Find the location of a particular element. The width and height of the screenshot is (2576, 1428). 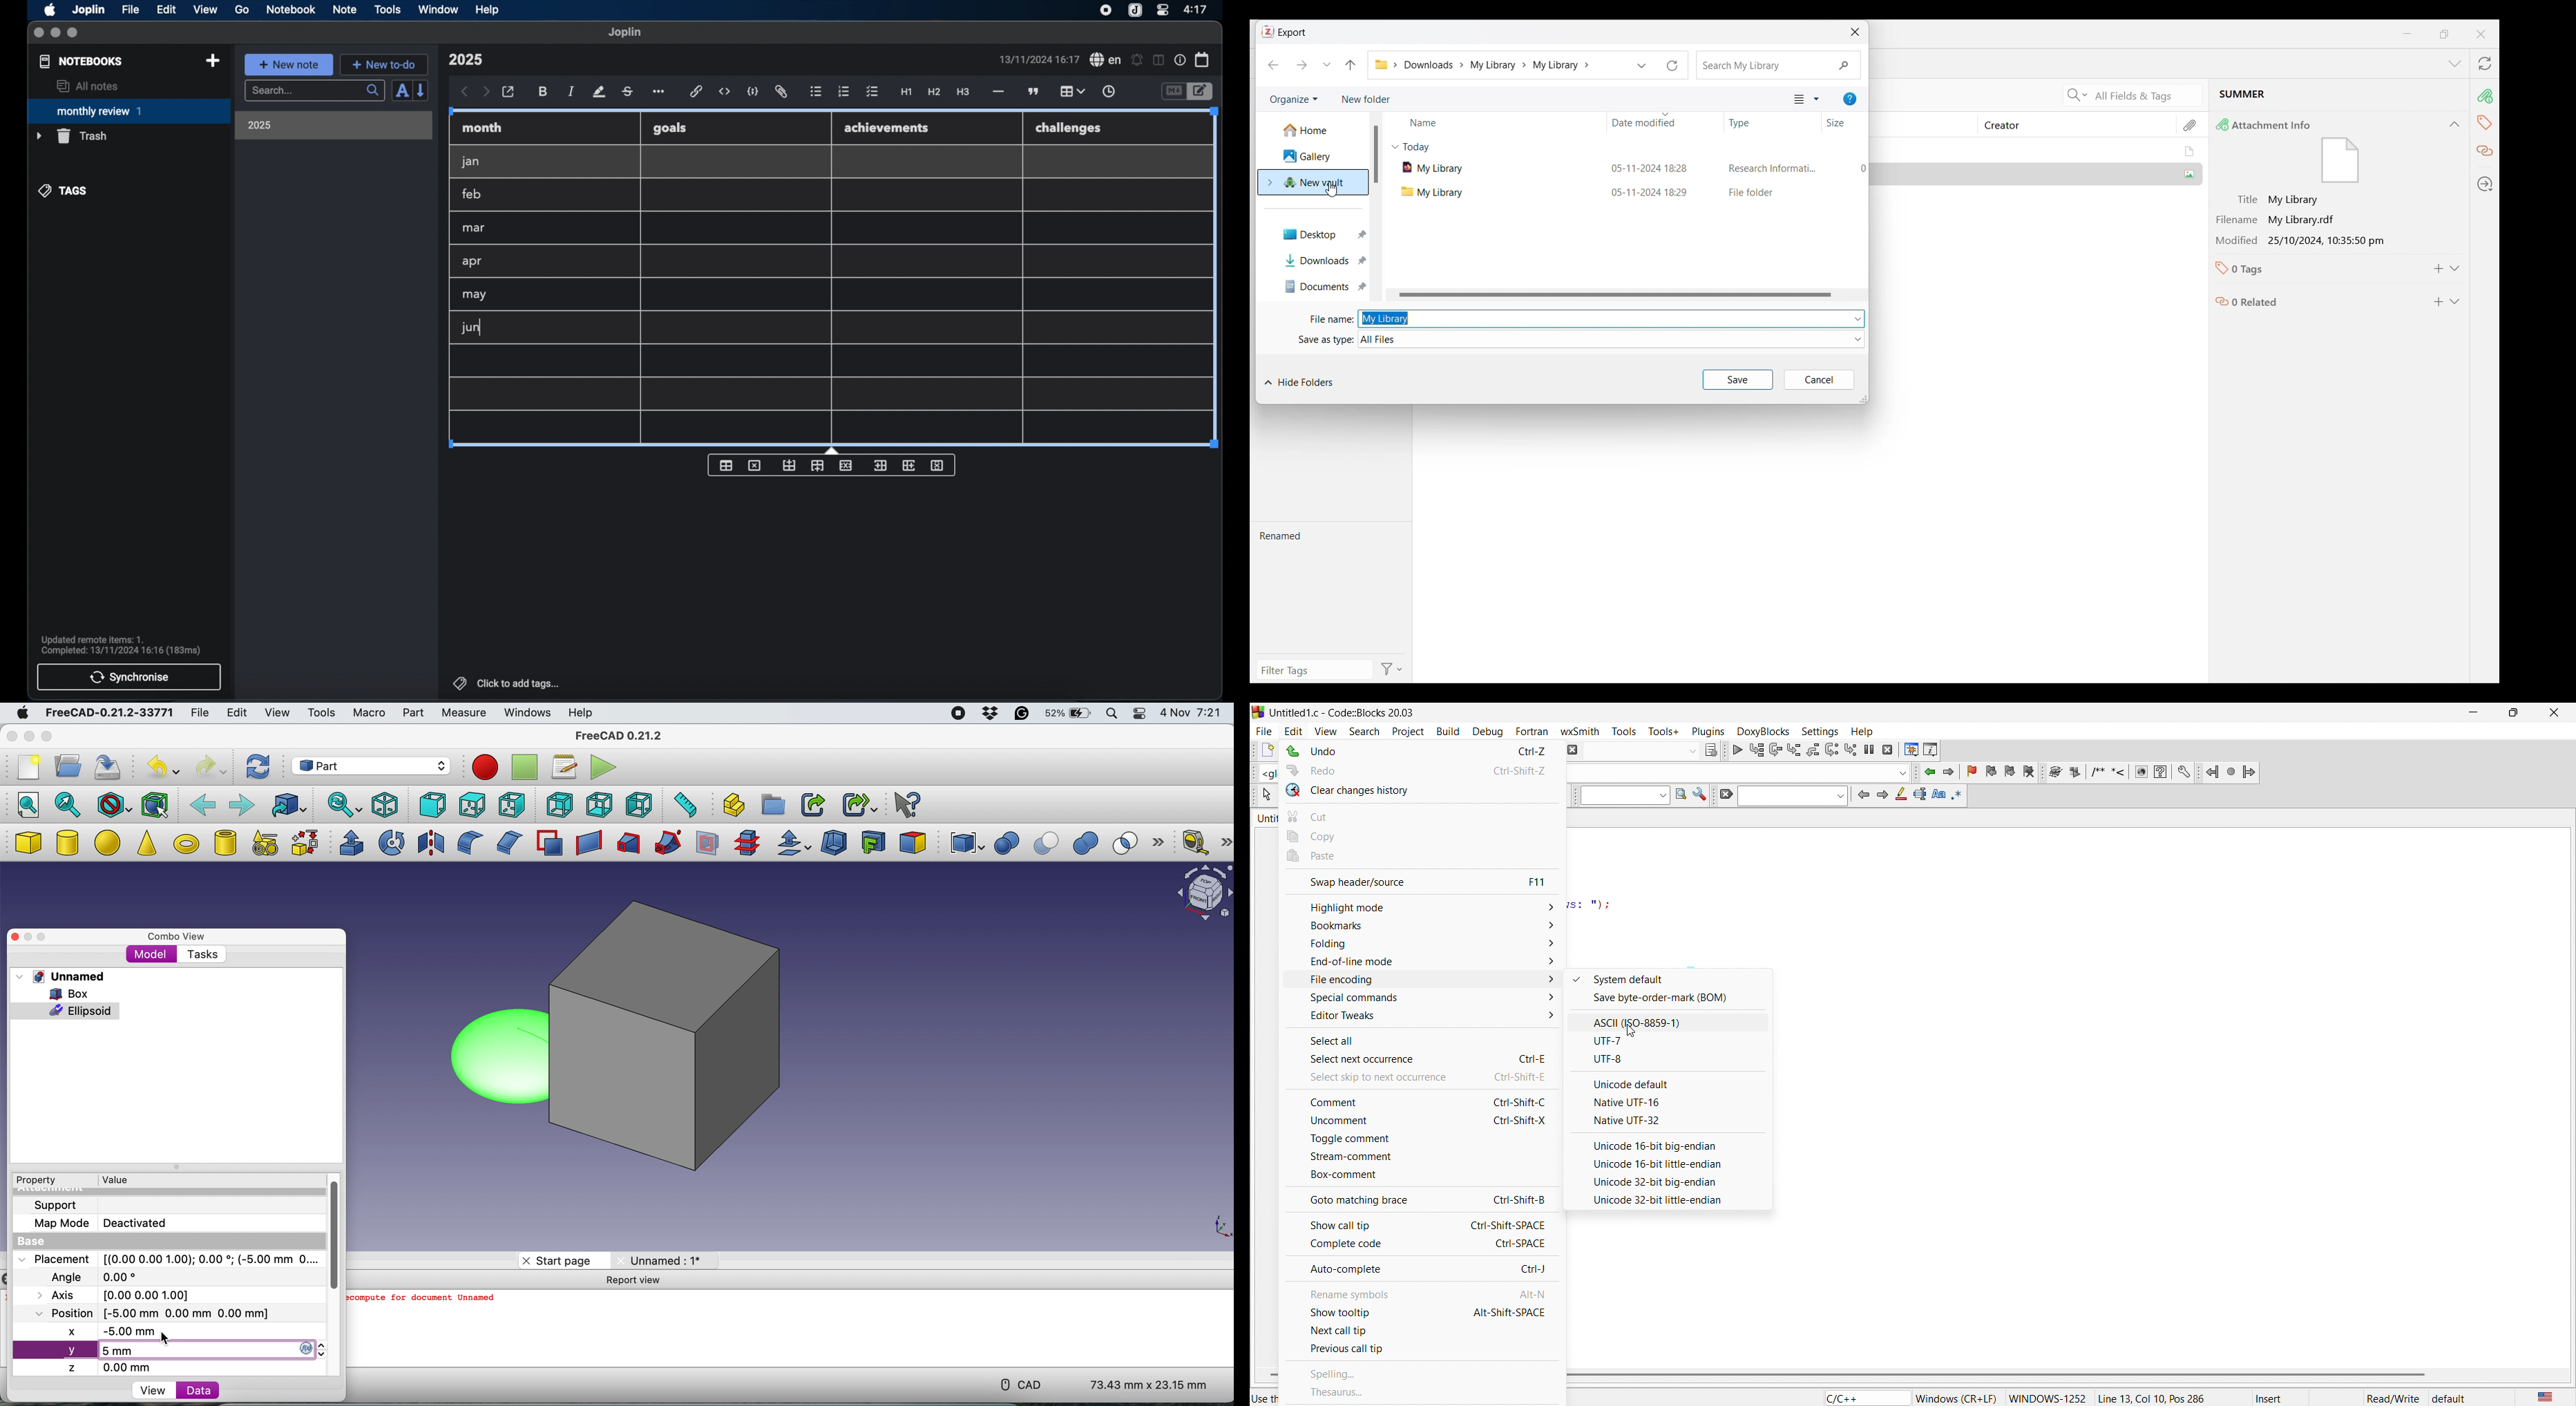

File name : is located at coordinates (1327, 320).